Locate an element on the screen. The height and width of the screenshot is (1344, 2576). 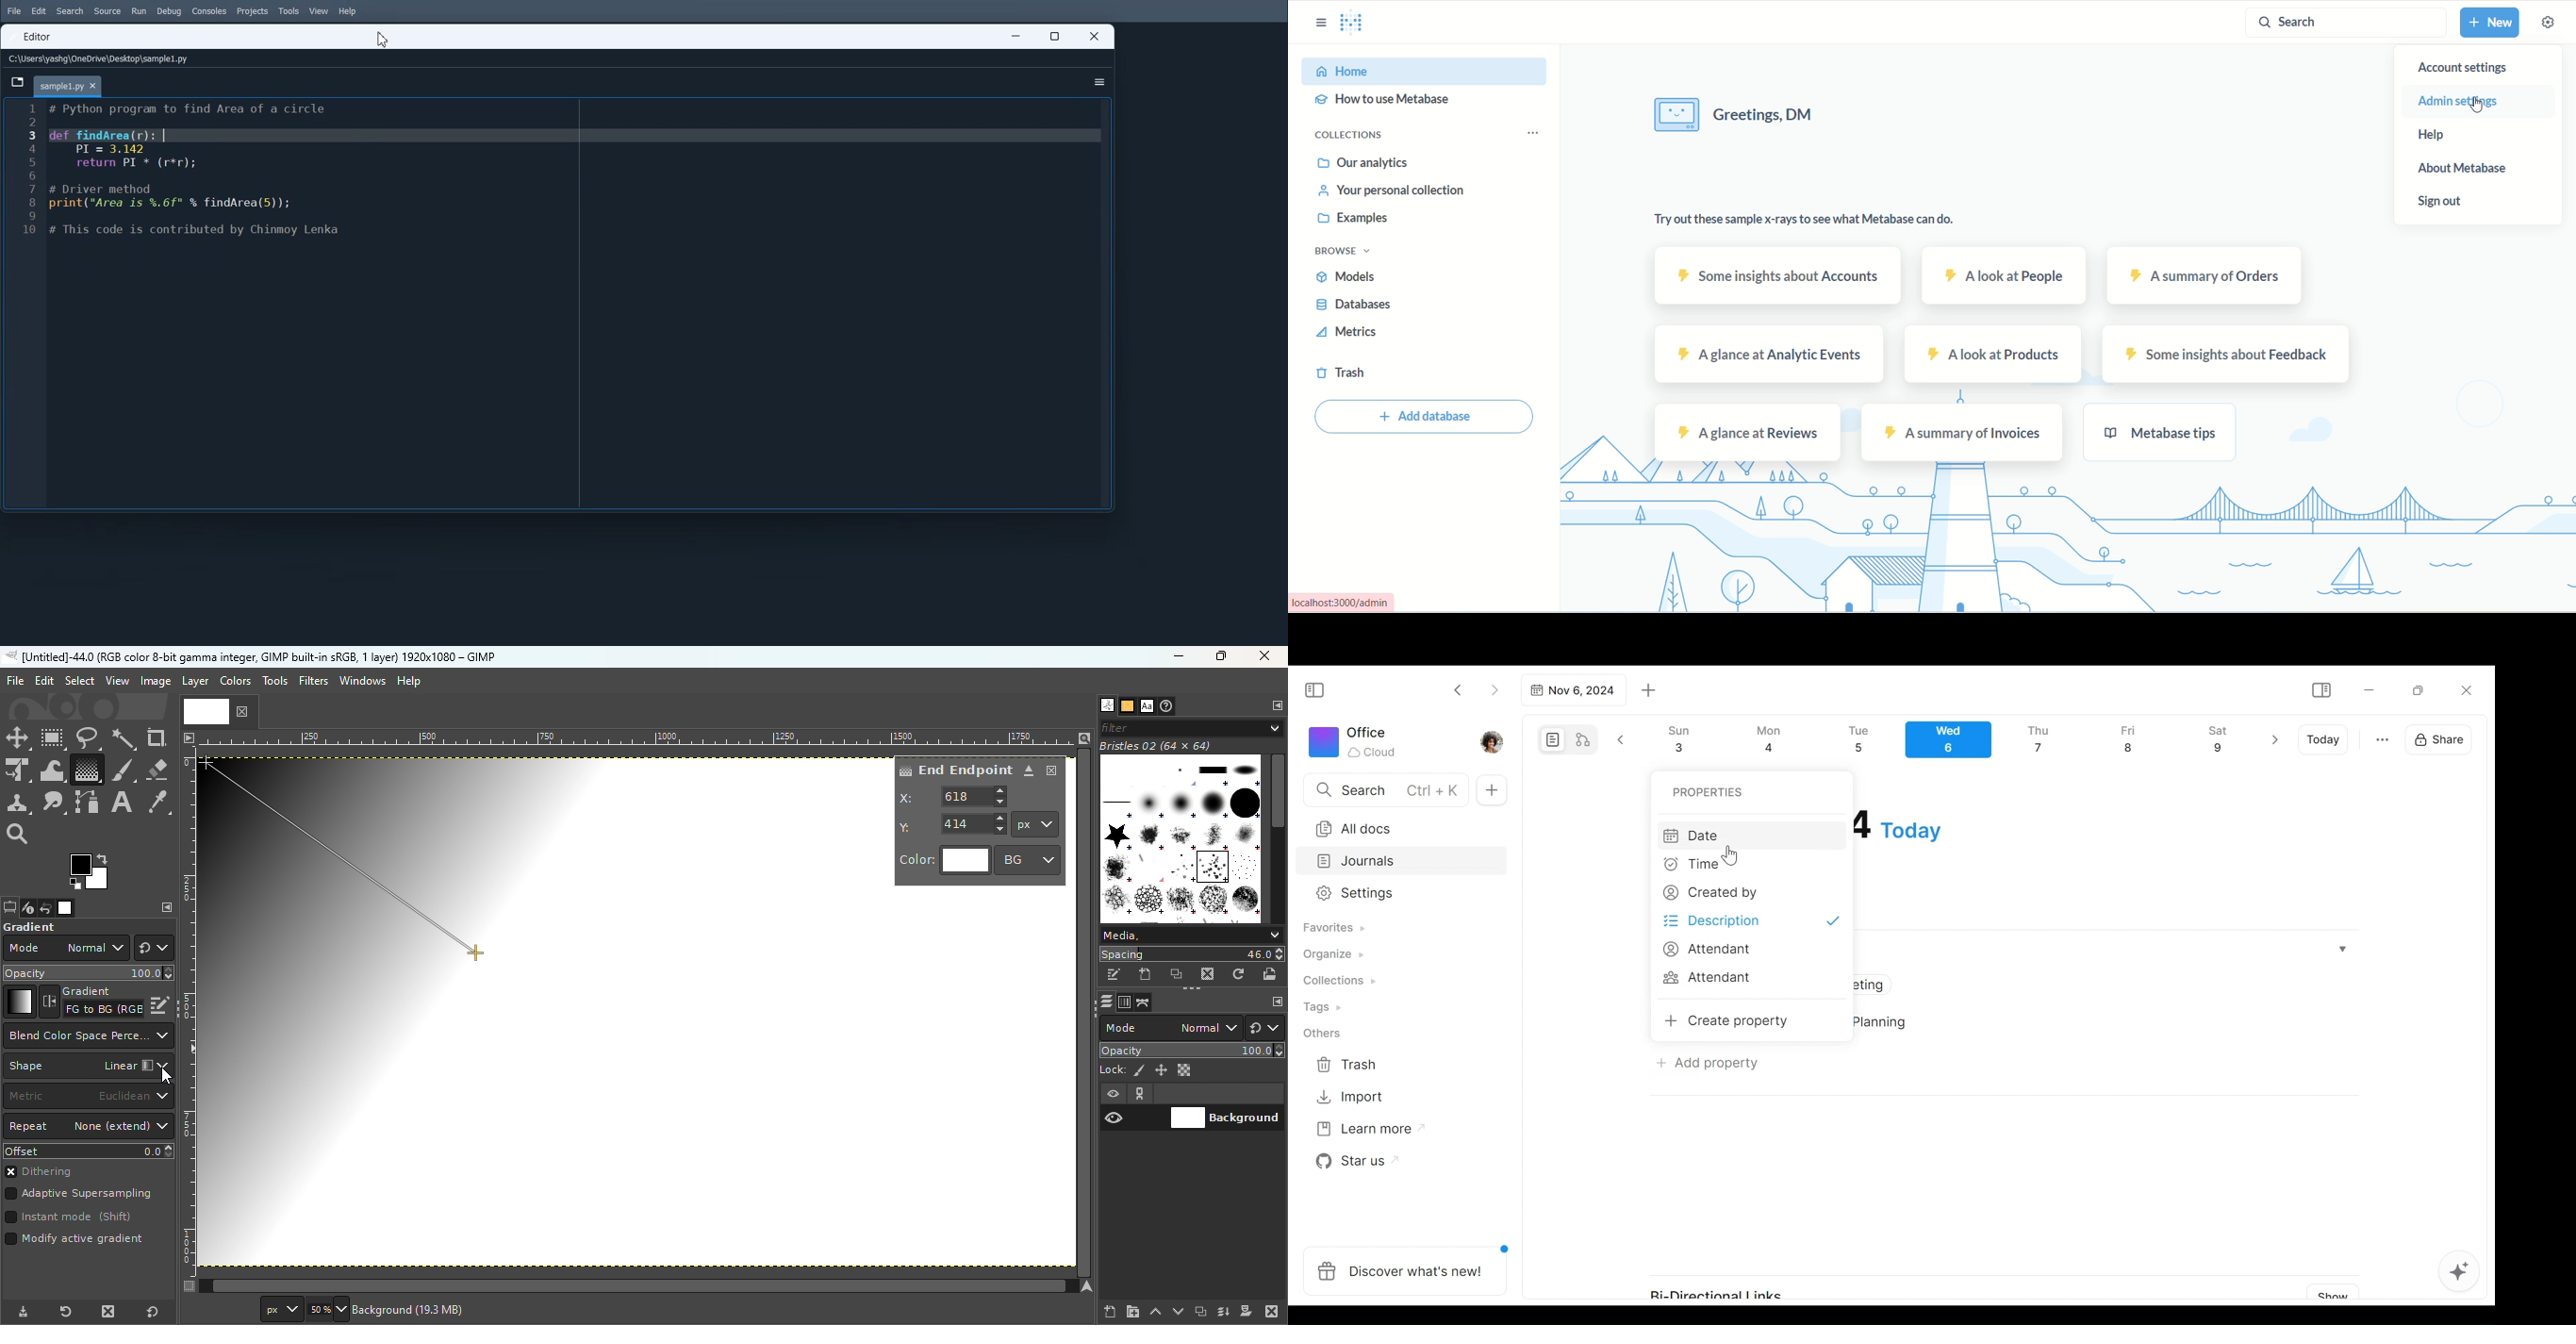
Duplicate this brush is located at coordinates (1178, 974).